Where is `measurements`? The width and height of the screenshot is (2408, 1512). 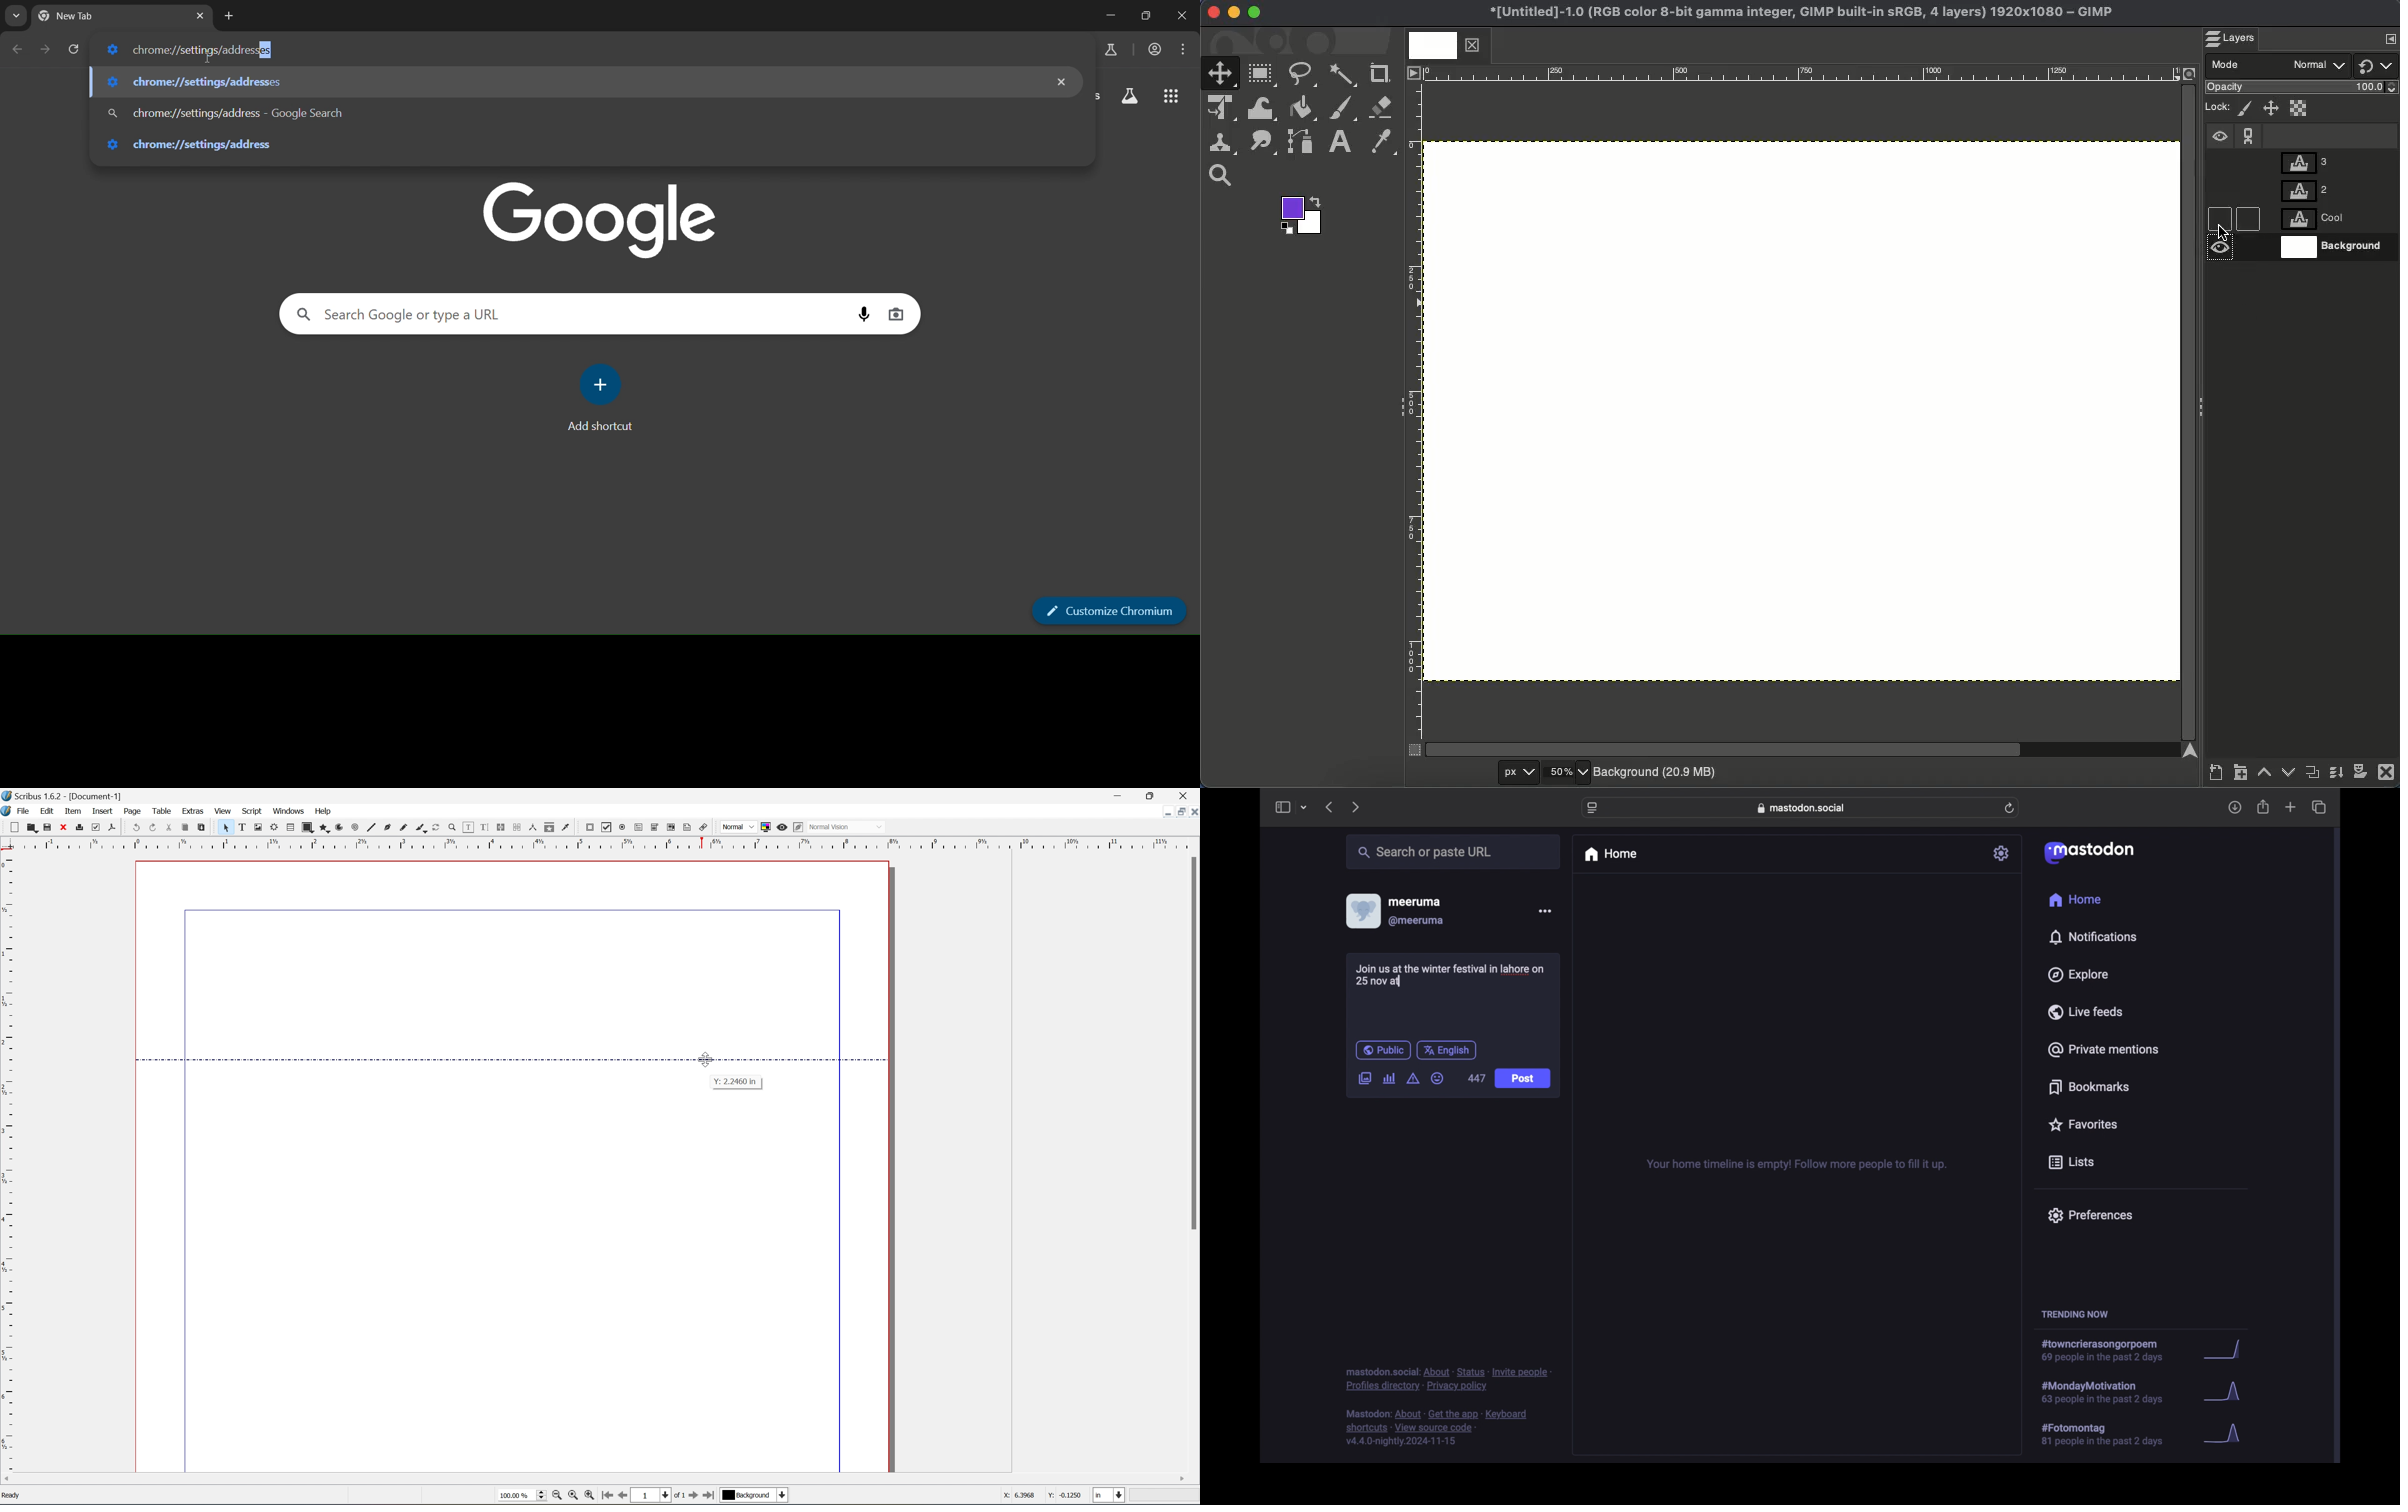 measurements is located at coordinates (534, 828).